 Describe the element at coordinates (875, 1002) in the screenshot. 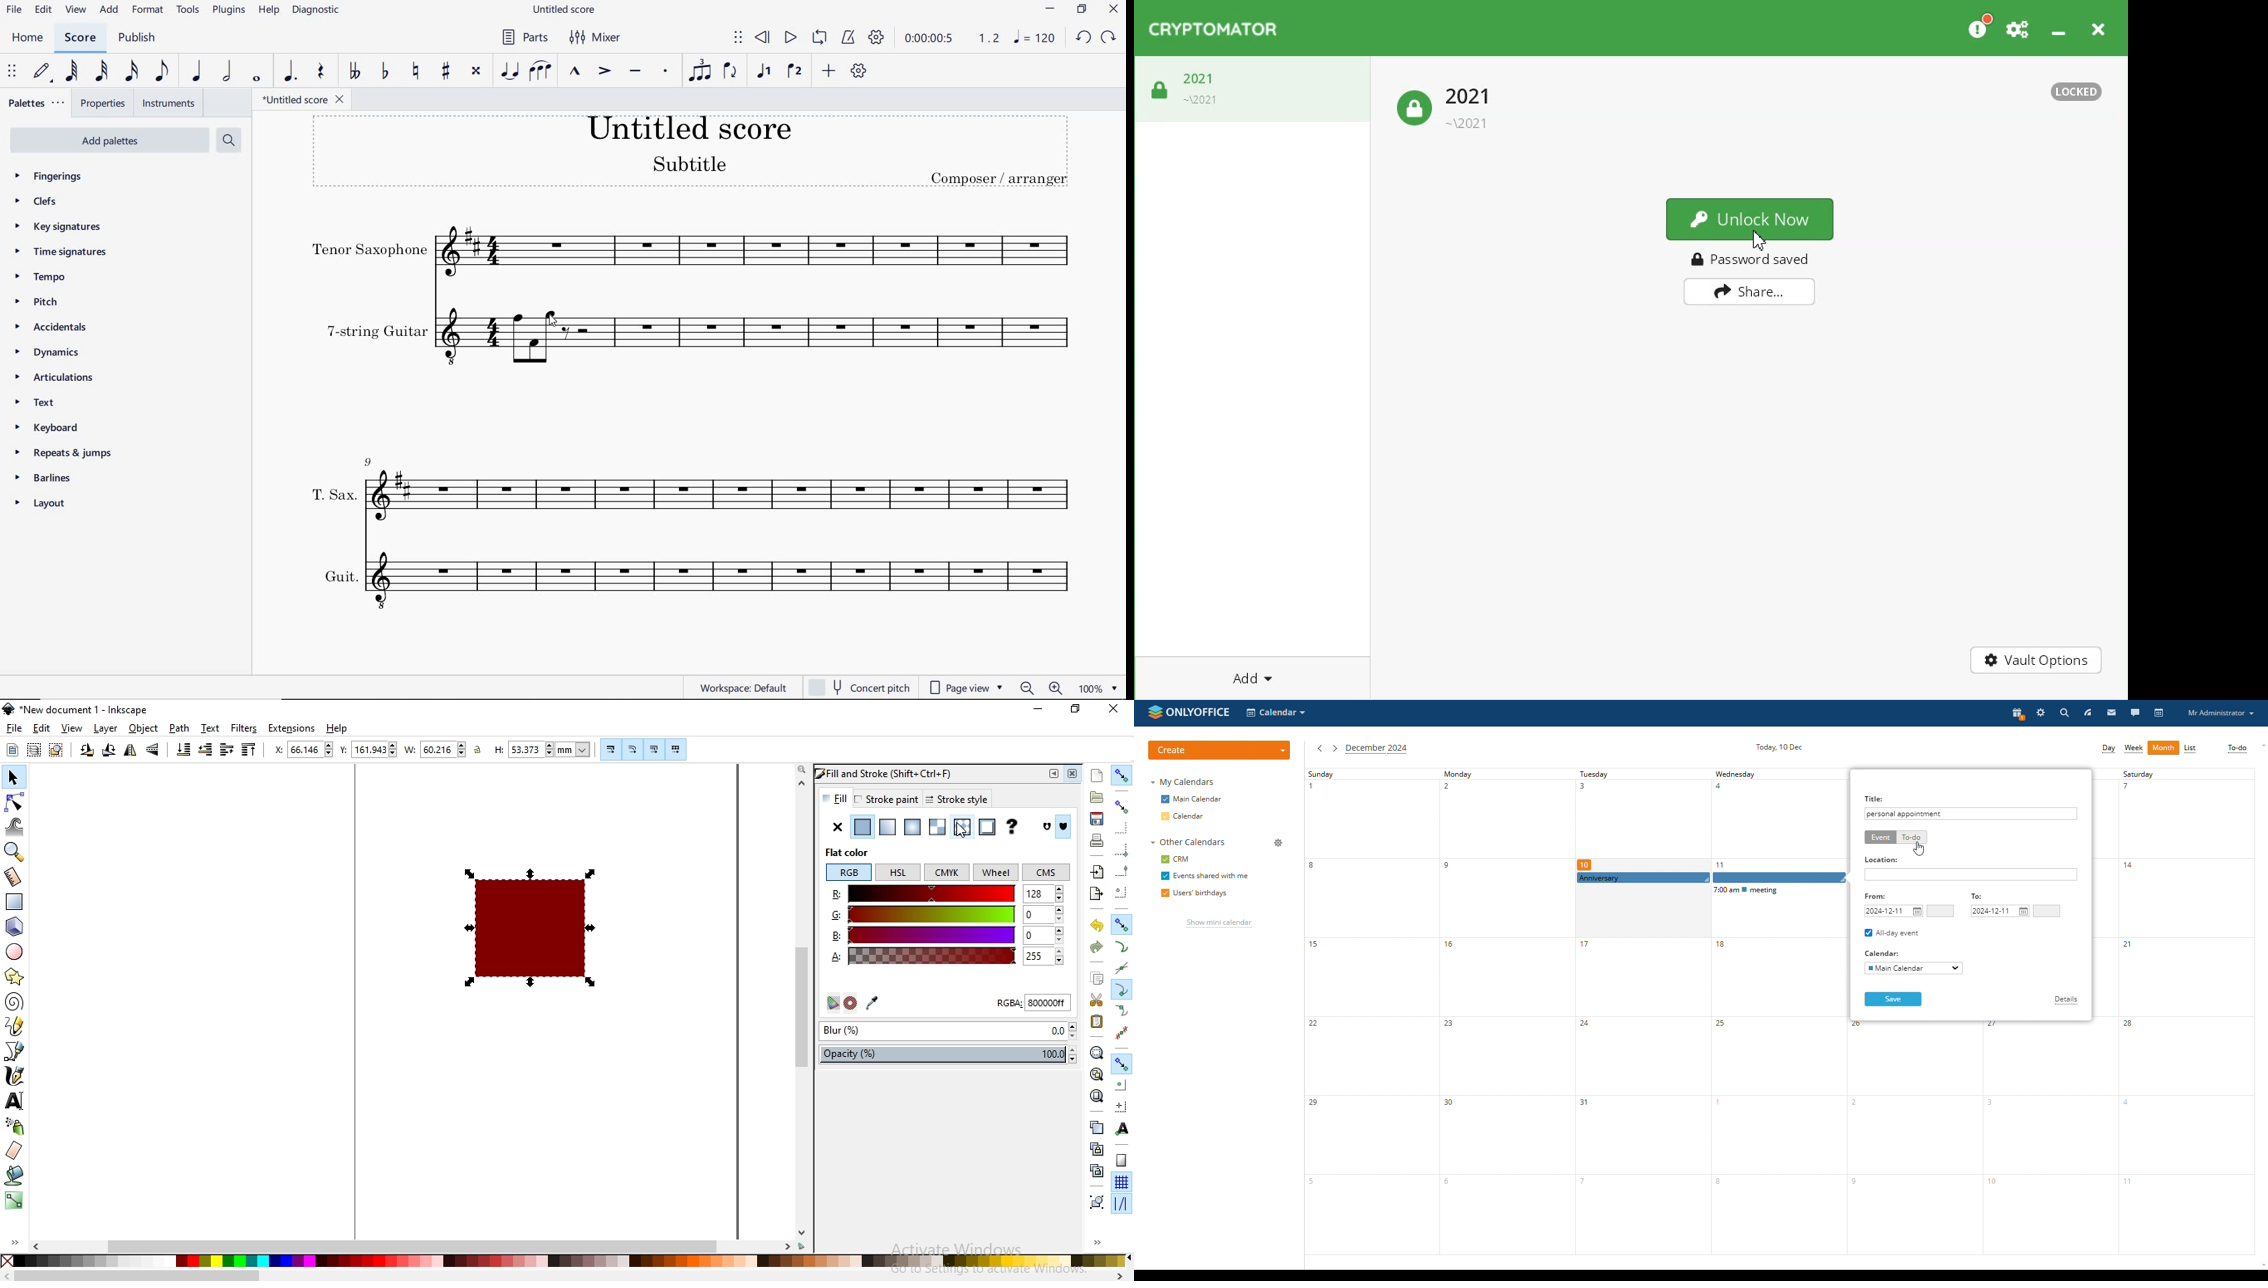

I see `pick colors from image` at that location.